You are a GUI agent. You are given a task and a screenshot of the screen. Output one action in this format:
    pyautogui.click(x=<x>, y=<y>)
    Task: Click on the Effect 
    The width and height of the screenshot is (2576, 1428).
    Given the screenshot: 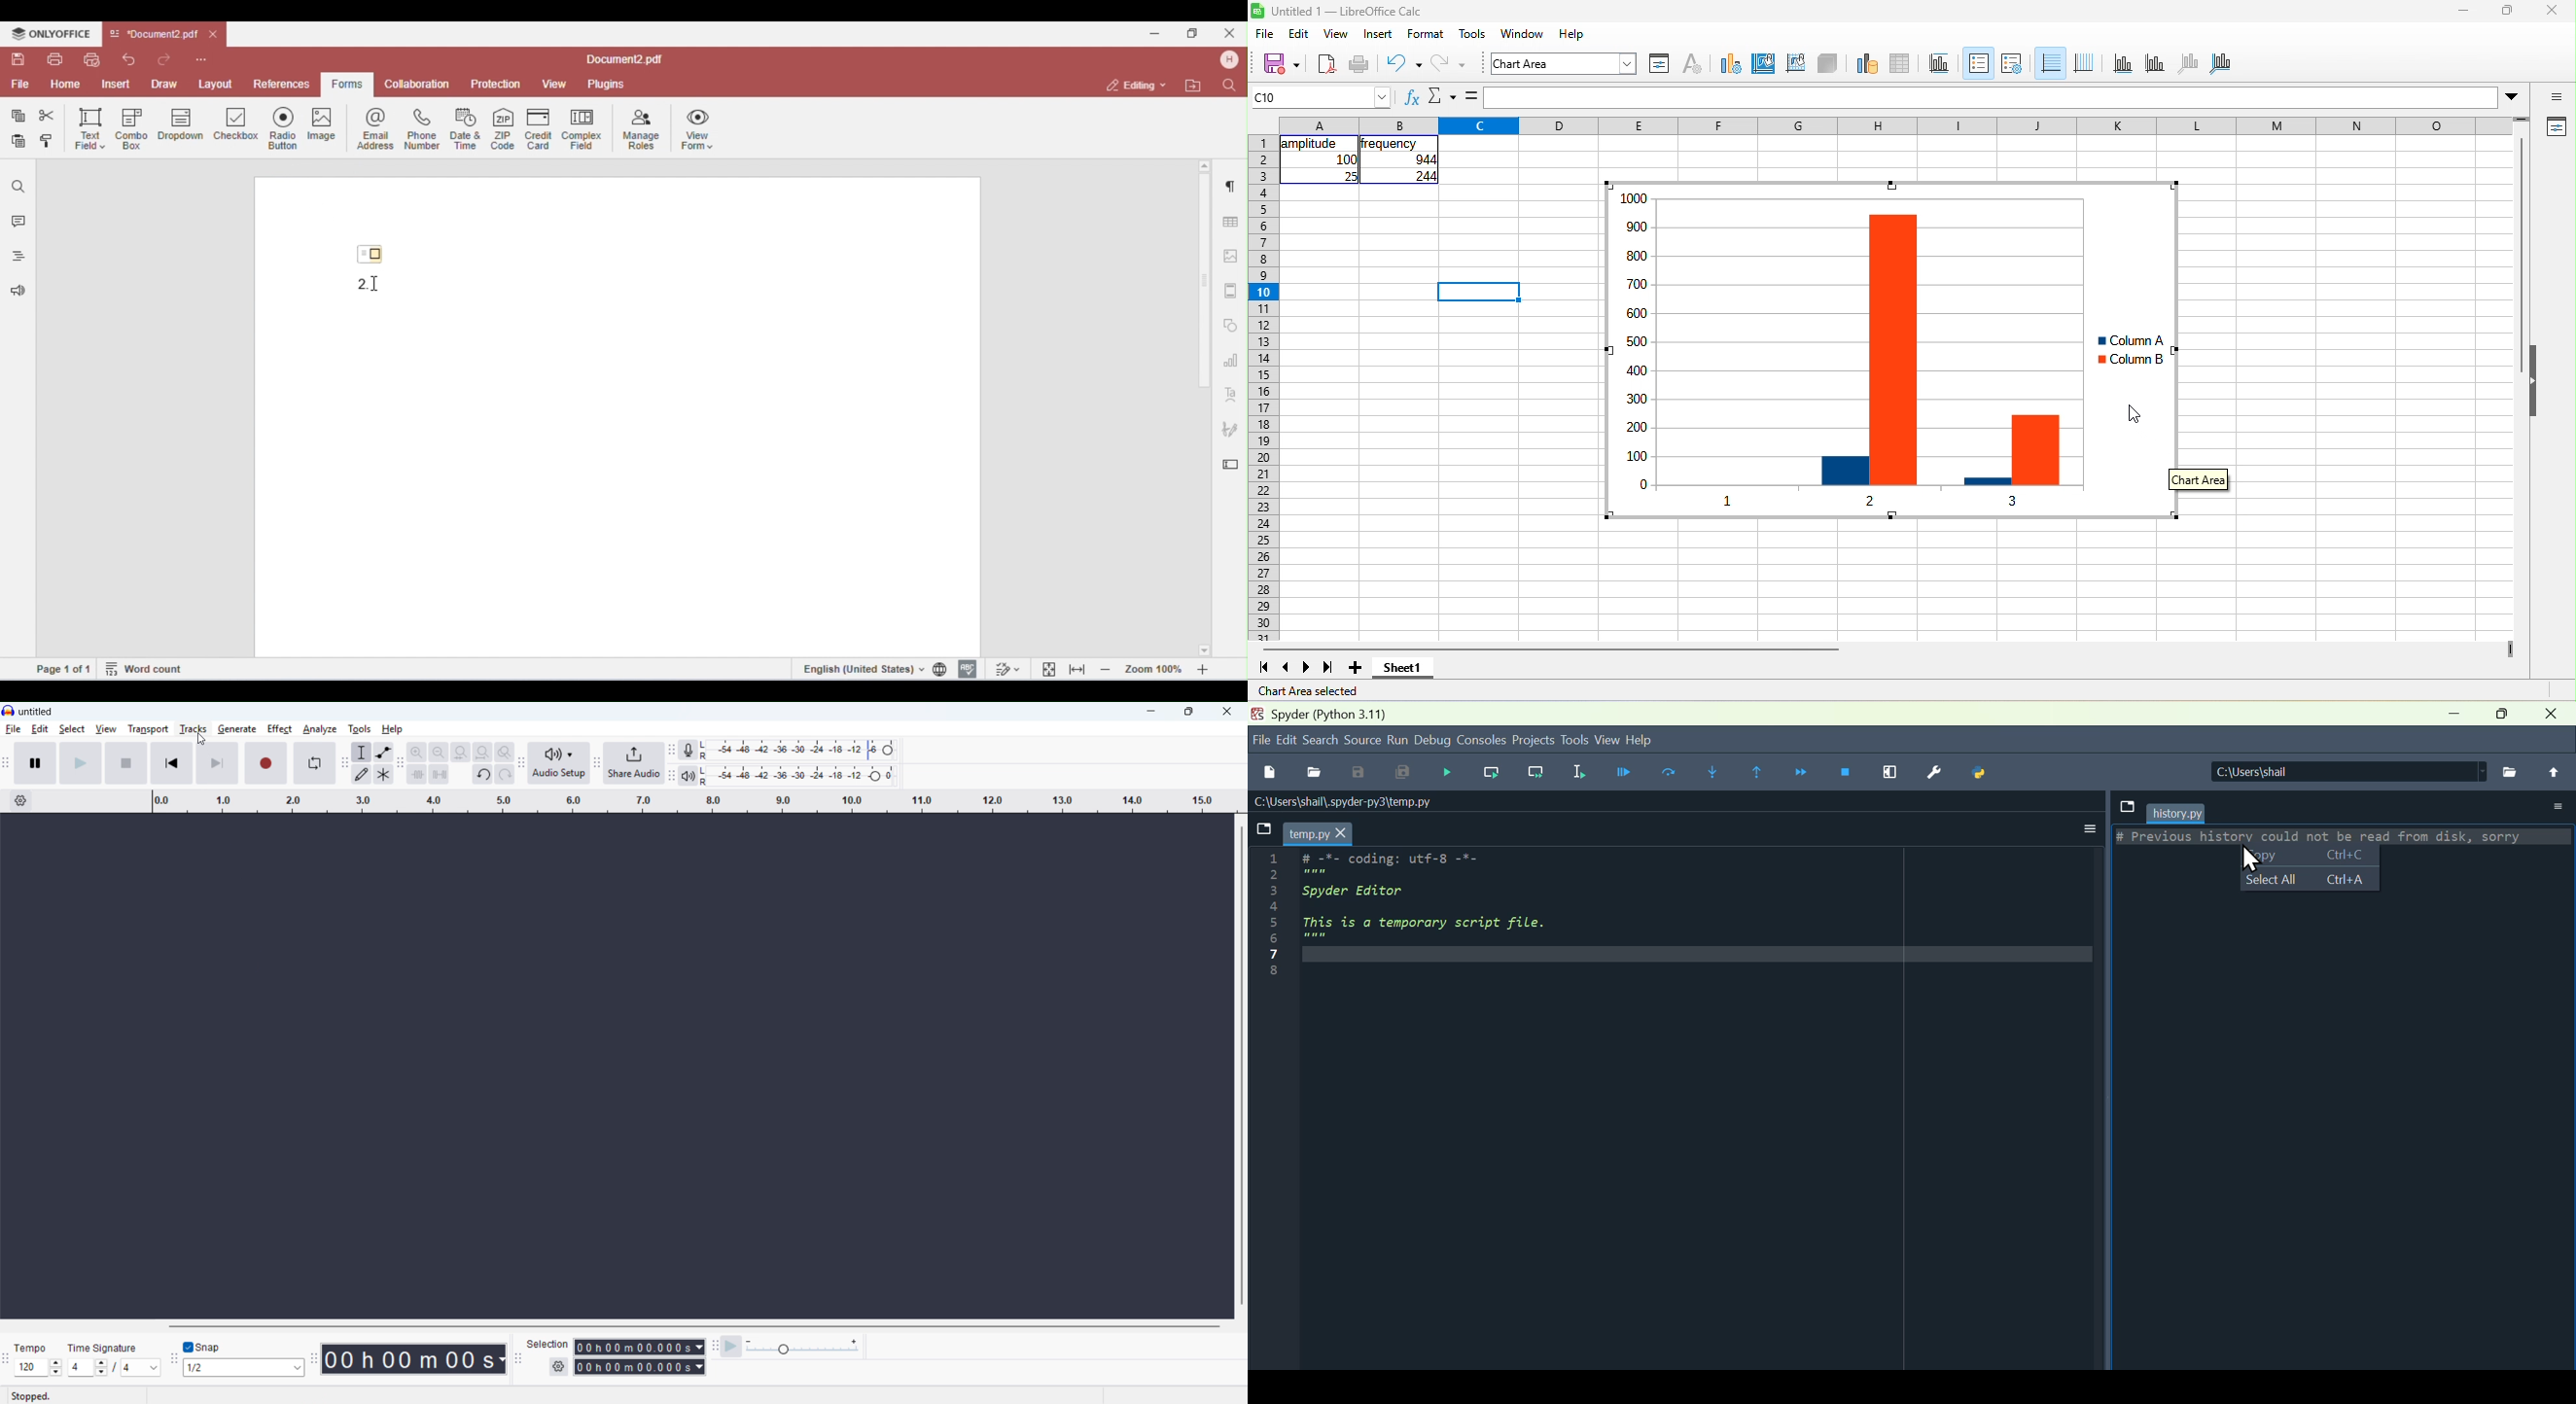 What is the action you would take?
    pyautogui.click(x=280, y=729)
    